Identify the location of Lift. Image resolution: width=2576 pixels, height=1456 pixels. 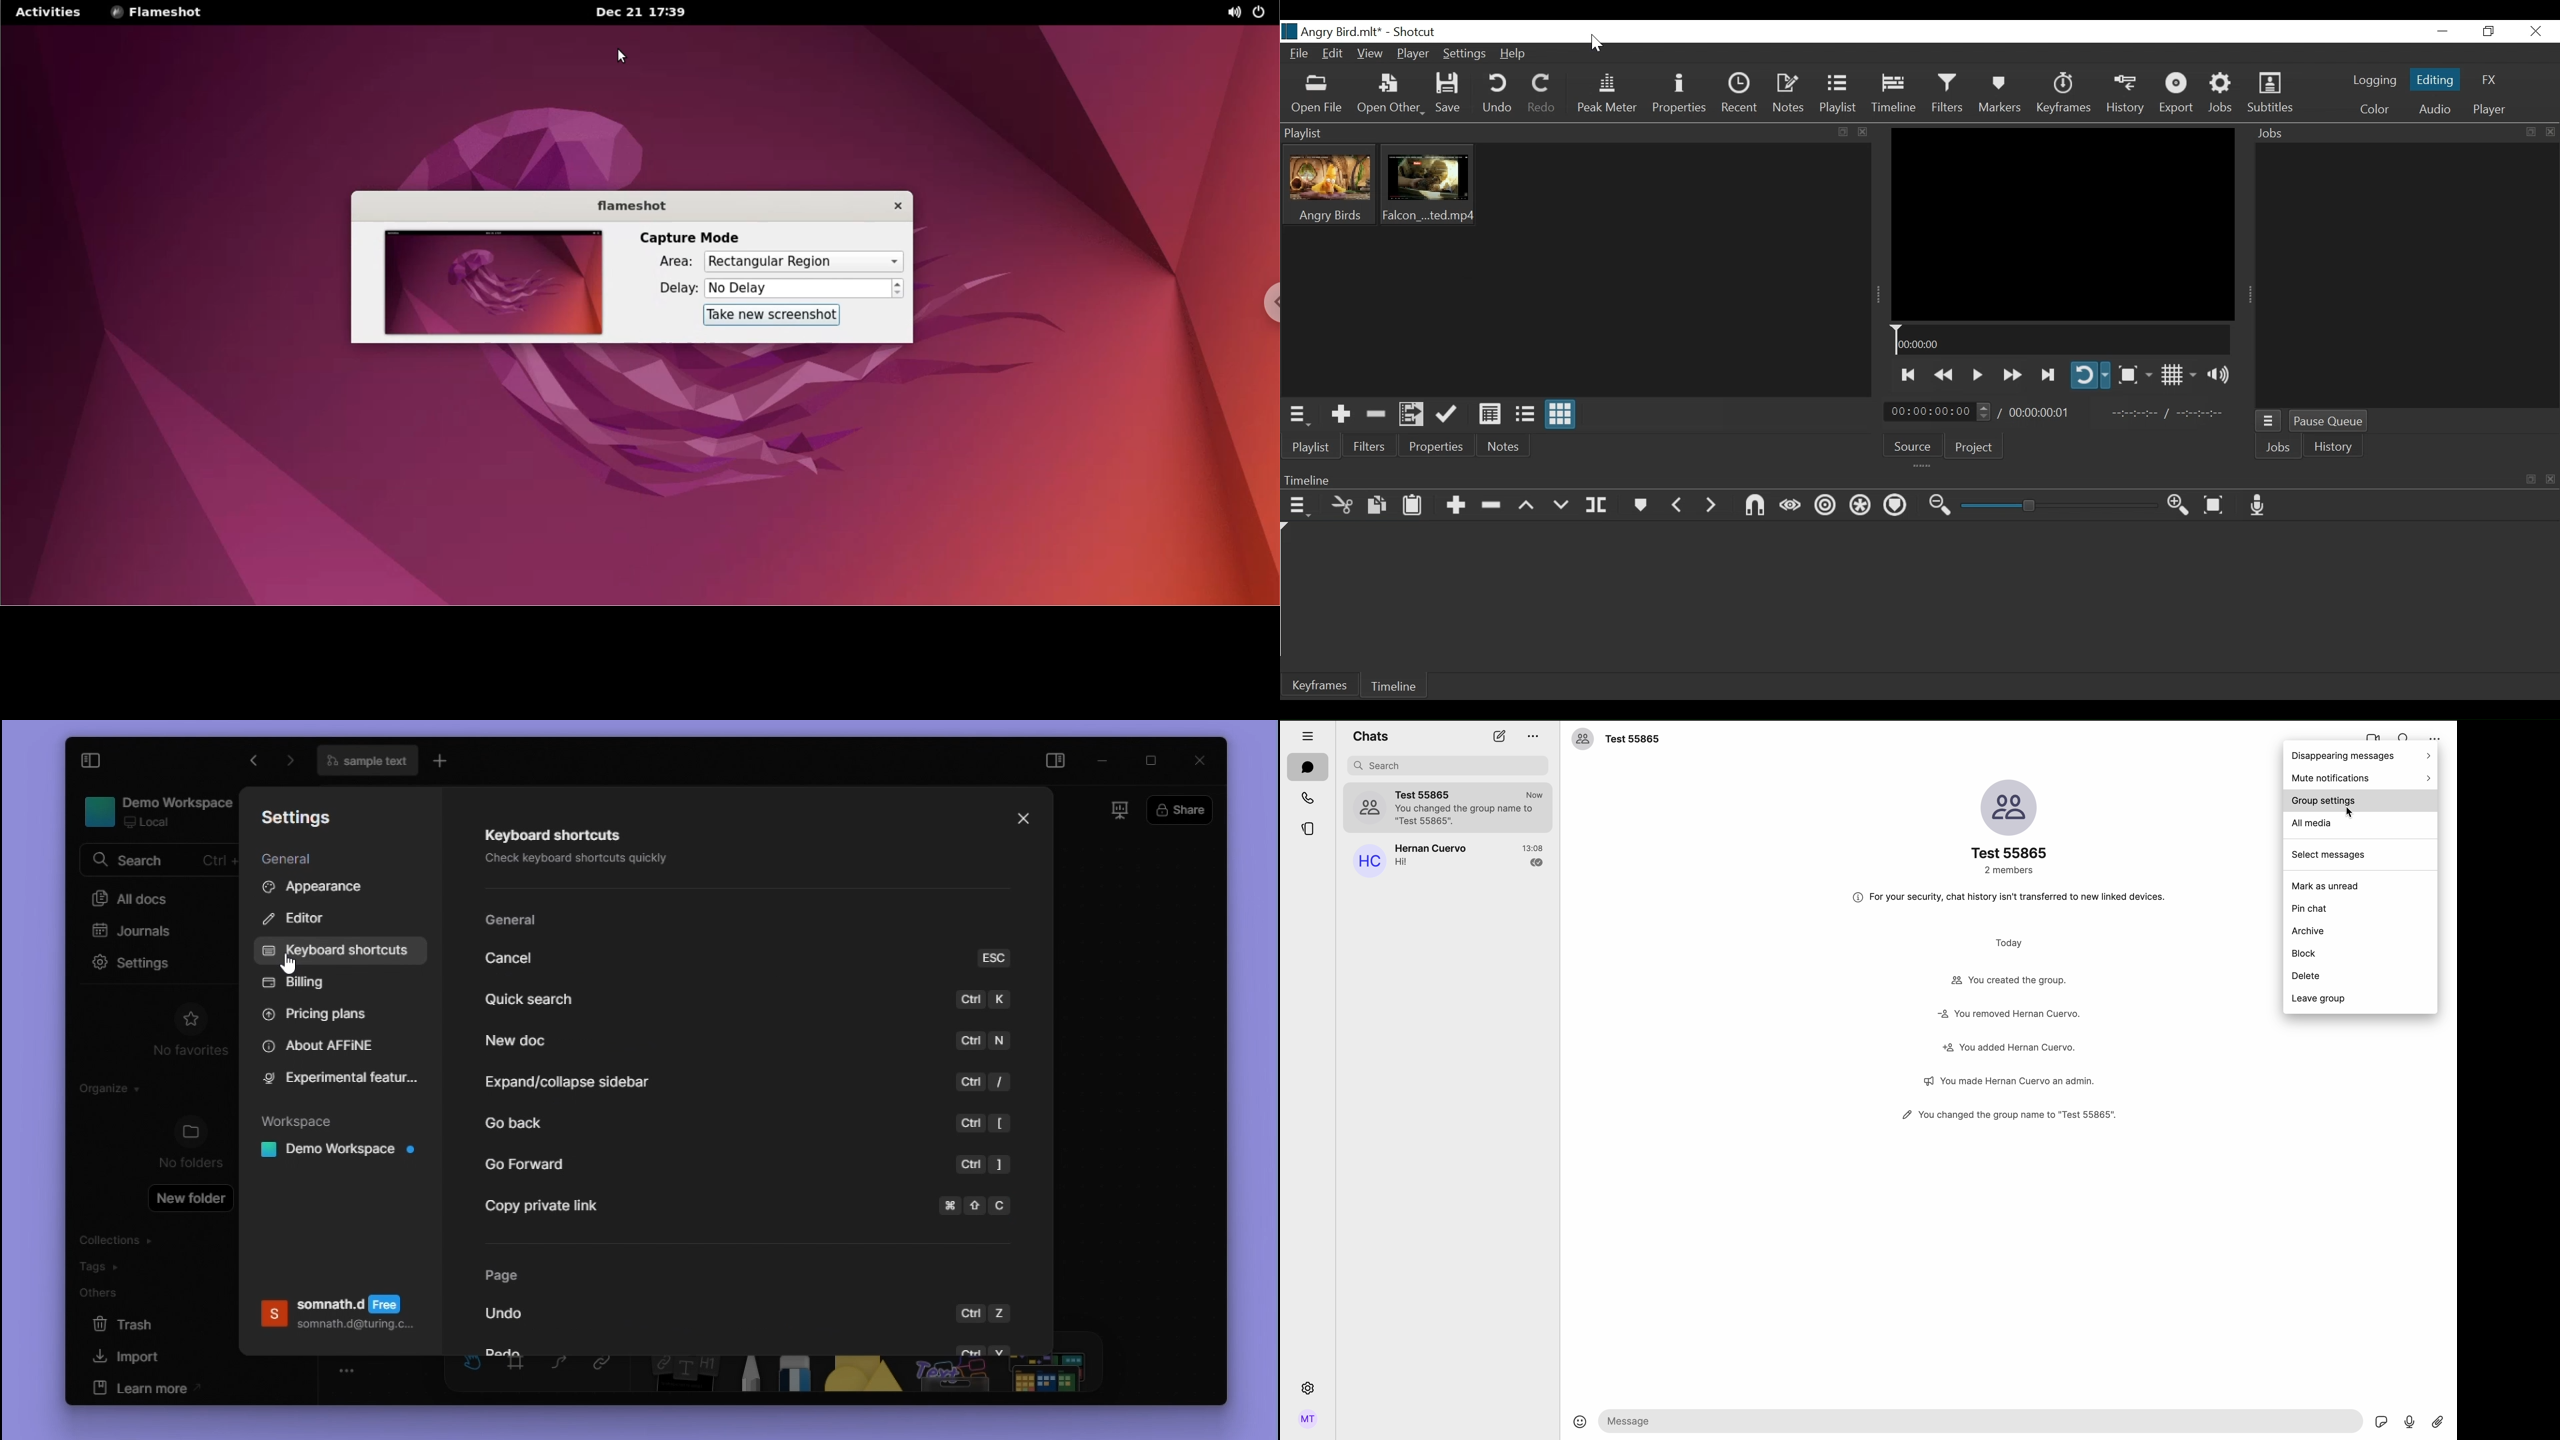
(1525, 506).